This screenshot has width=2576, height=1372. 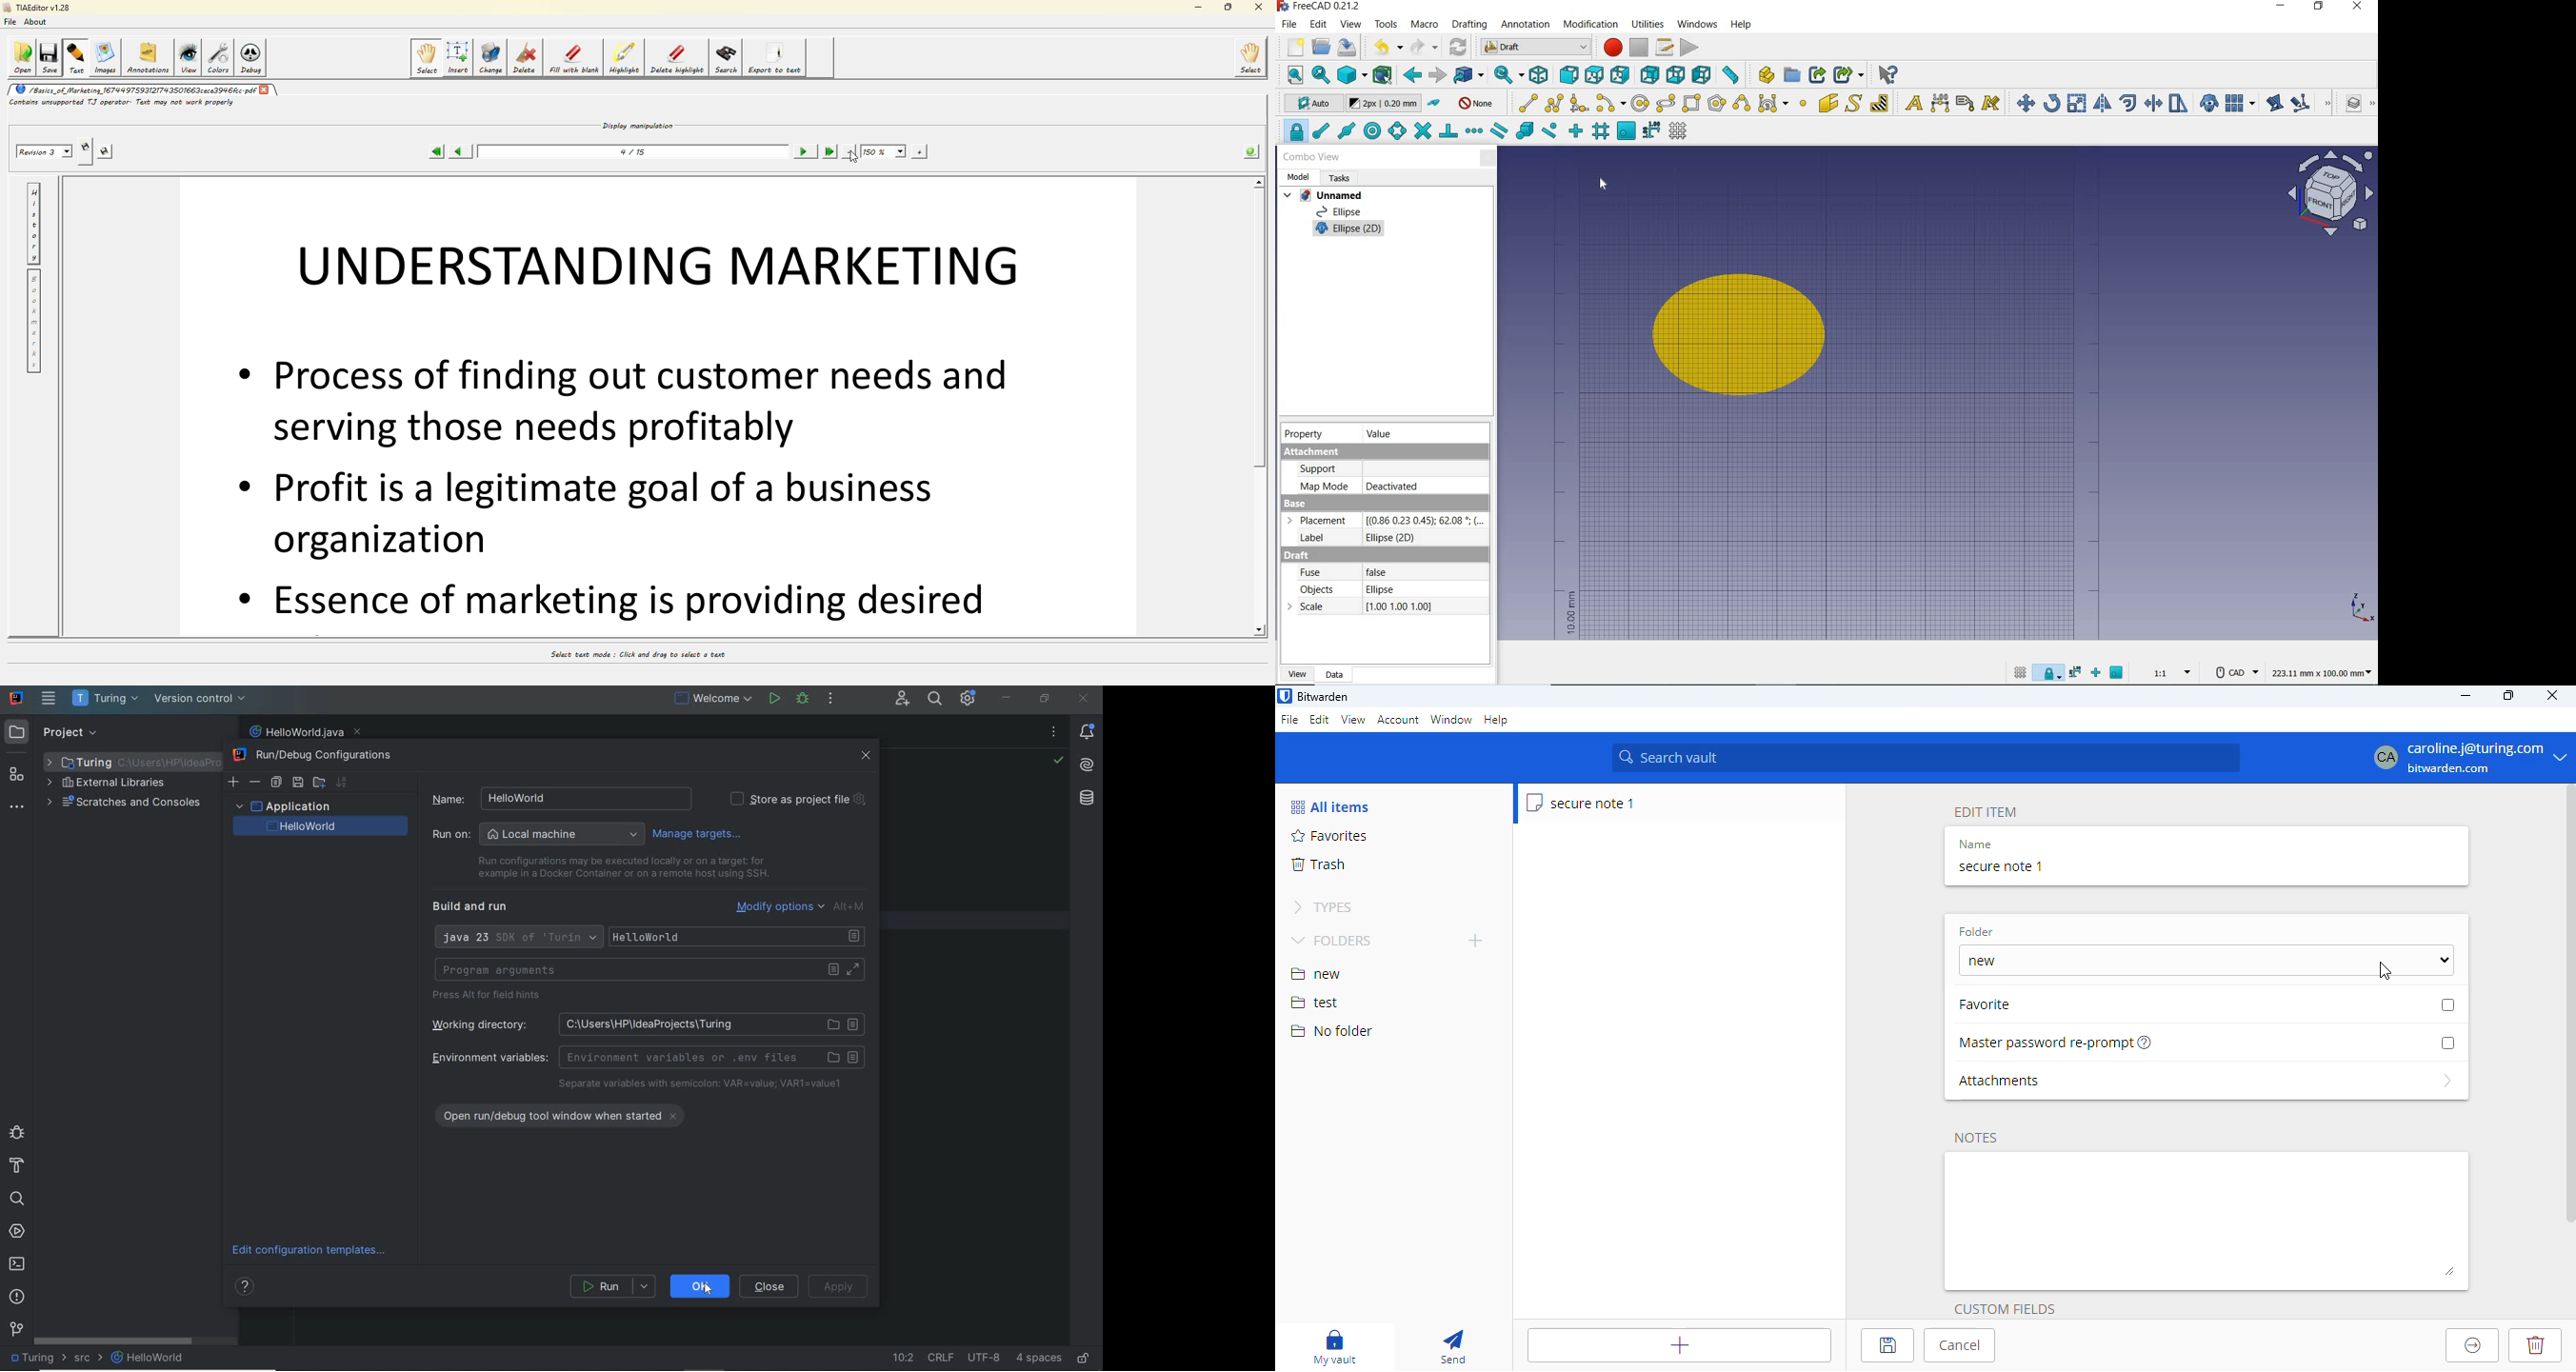 I want to click on external libraries, so click(x=106, y=784).